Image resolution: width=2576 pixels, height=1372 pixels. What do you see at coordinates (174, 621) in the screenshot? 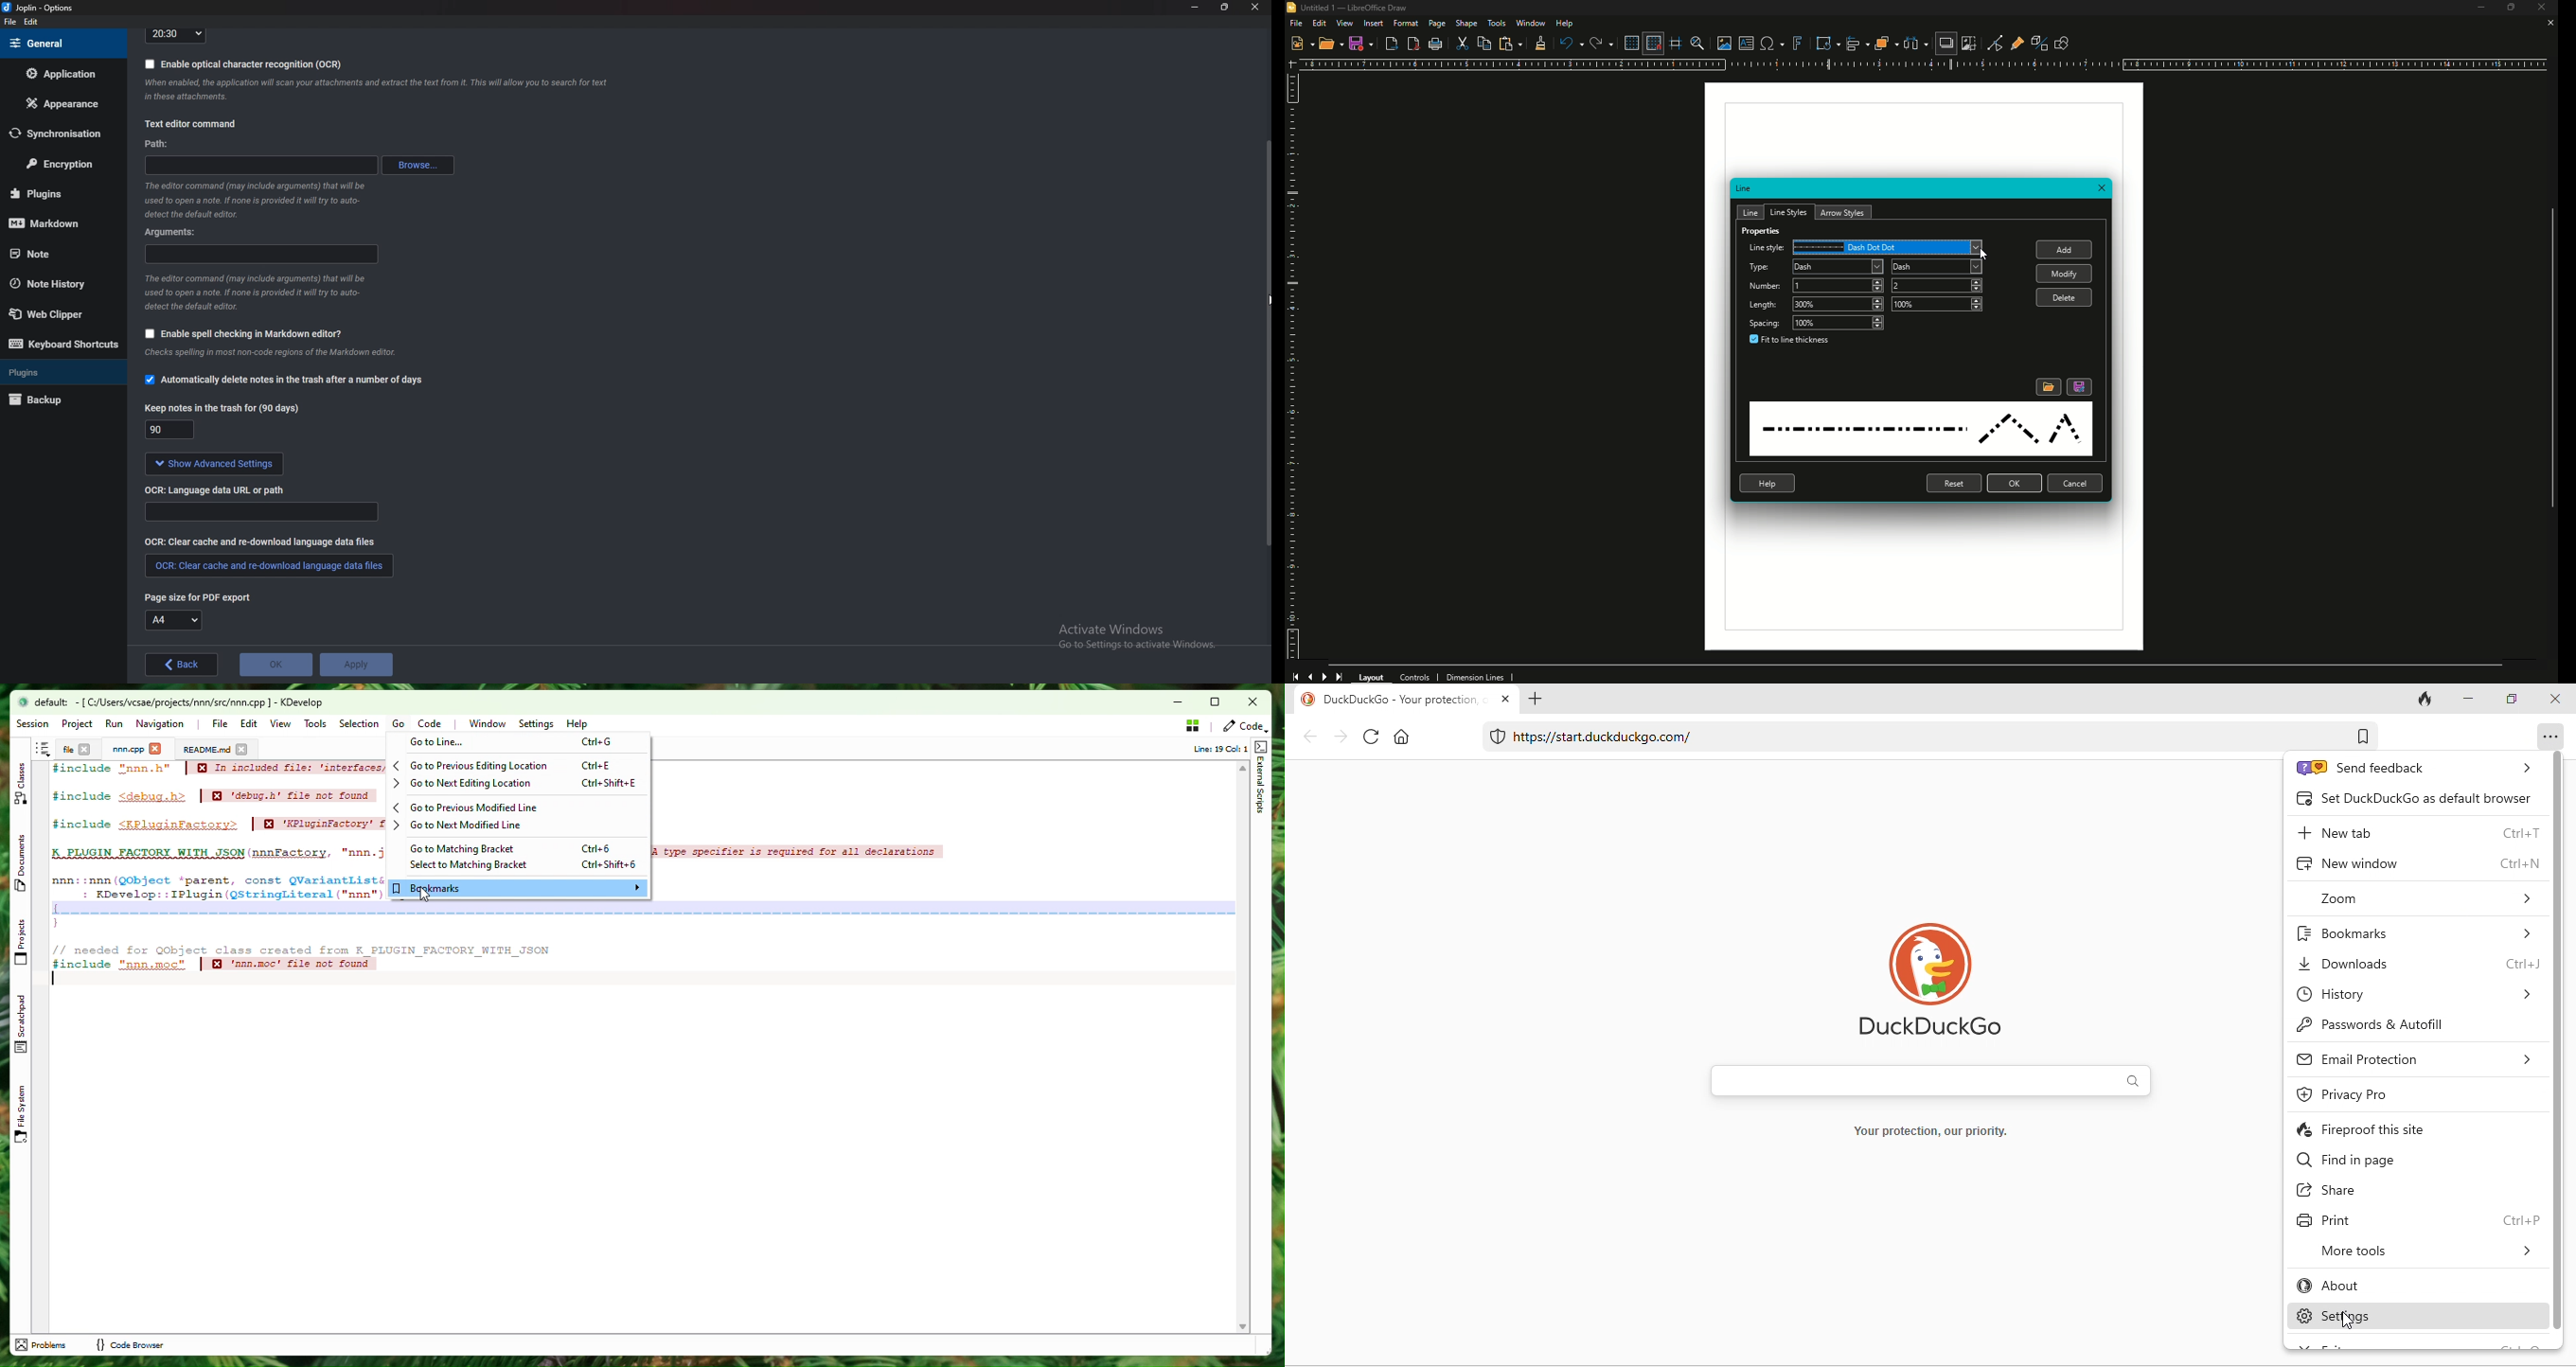
I see `a4` at bounding box center [174, 621].